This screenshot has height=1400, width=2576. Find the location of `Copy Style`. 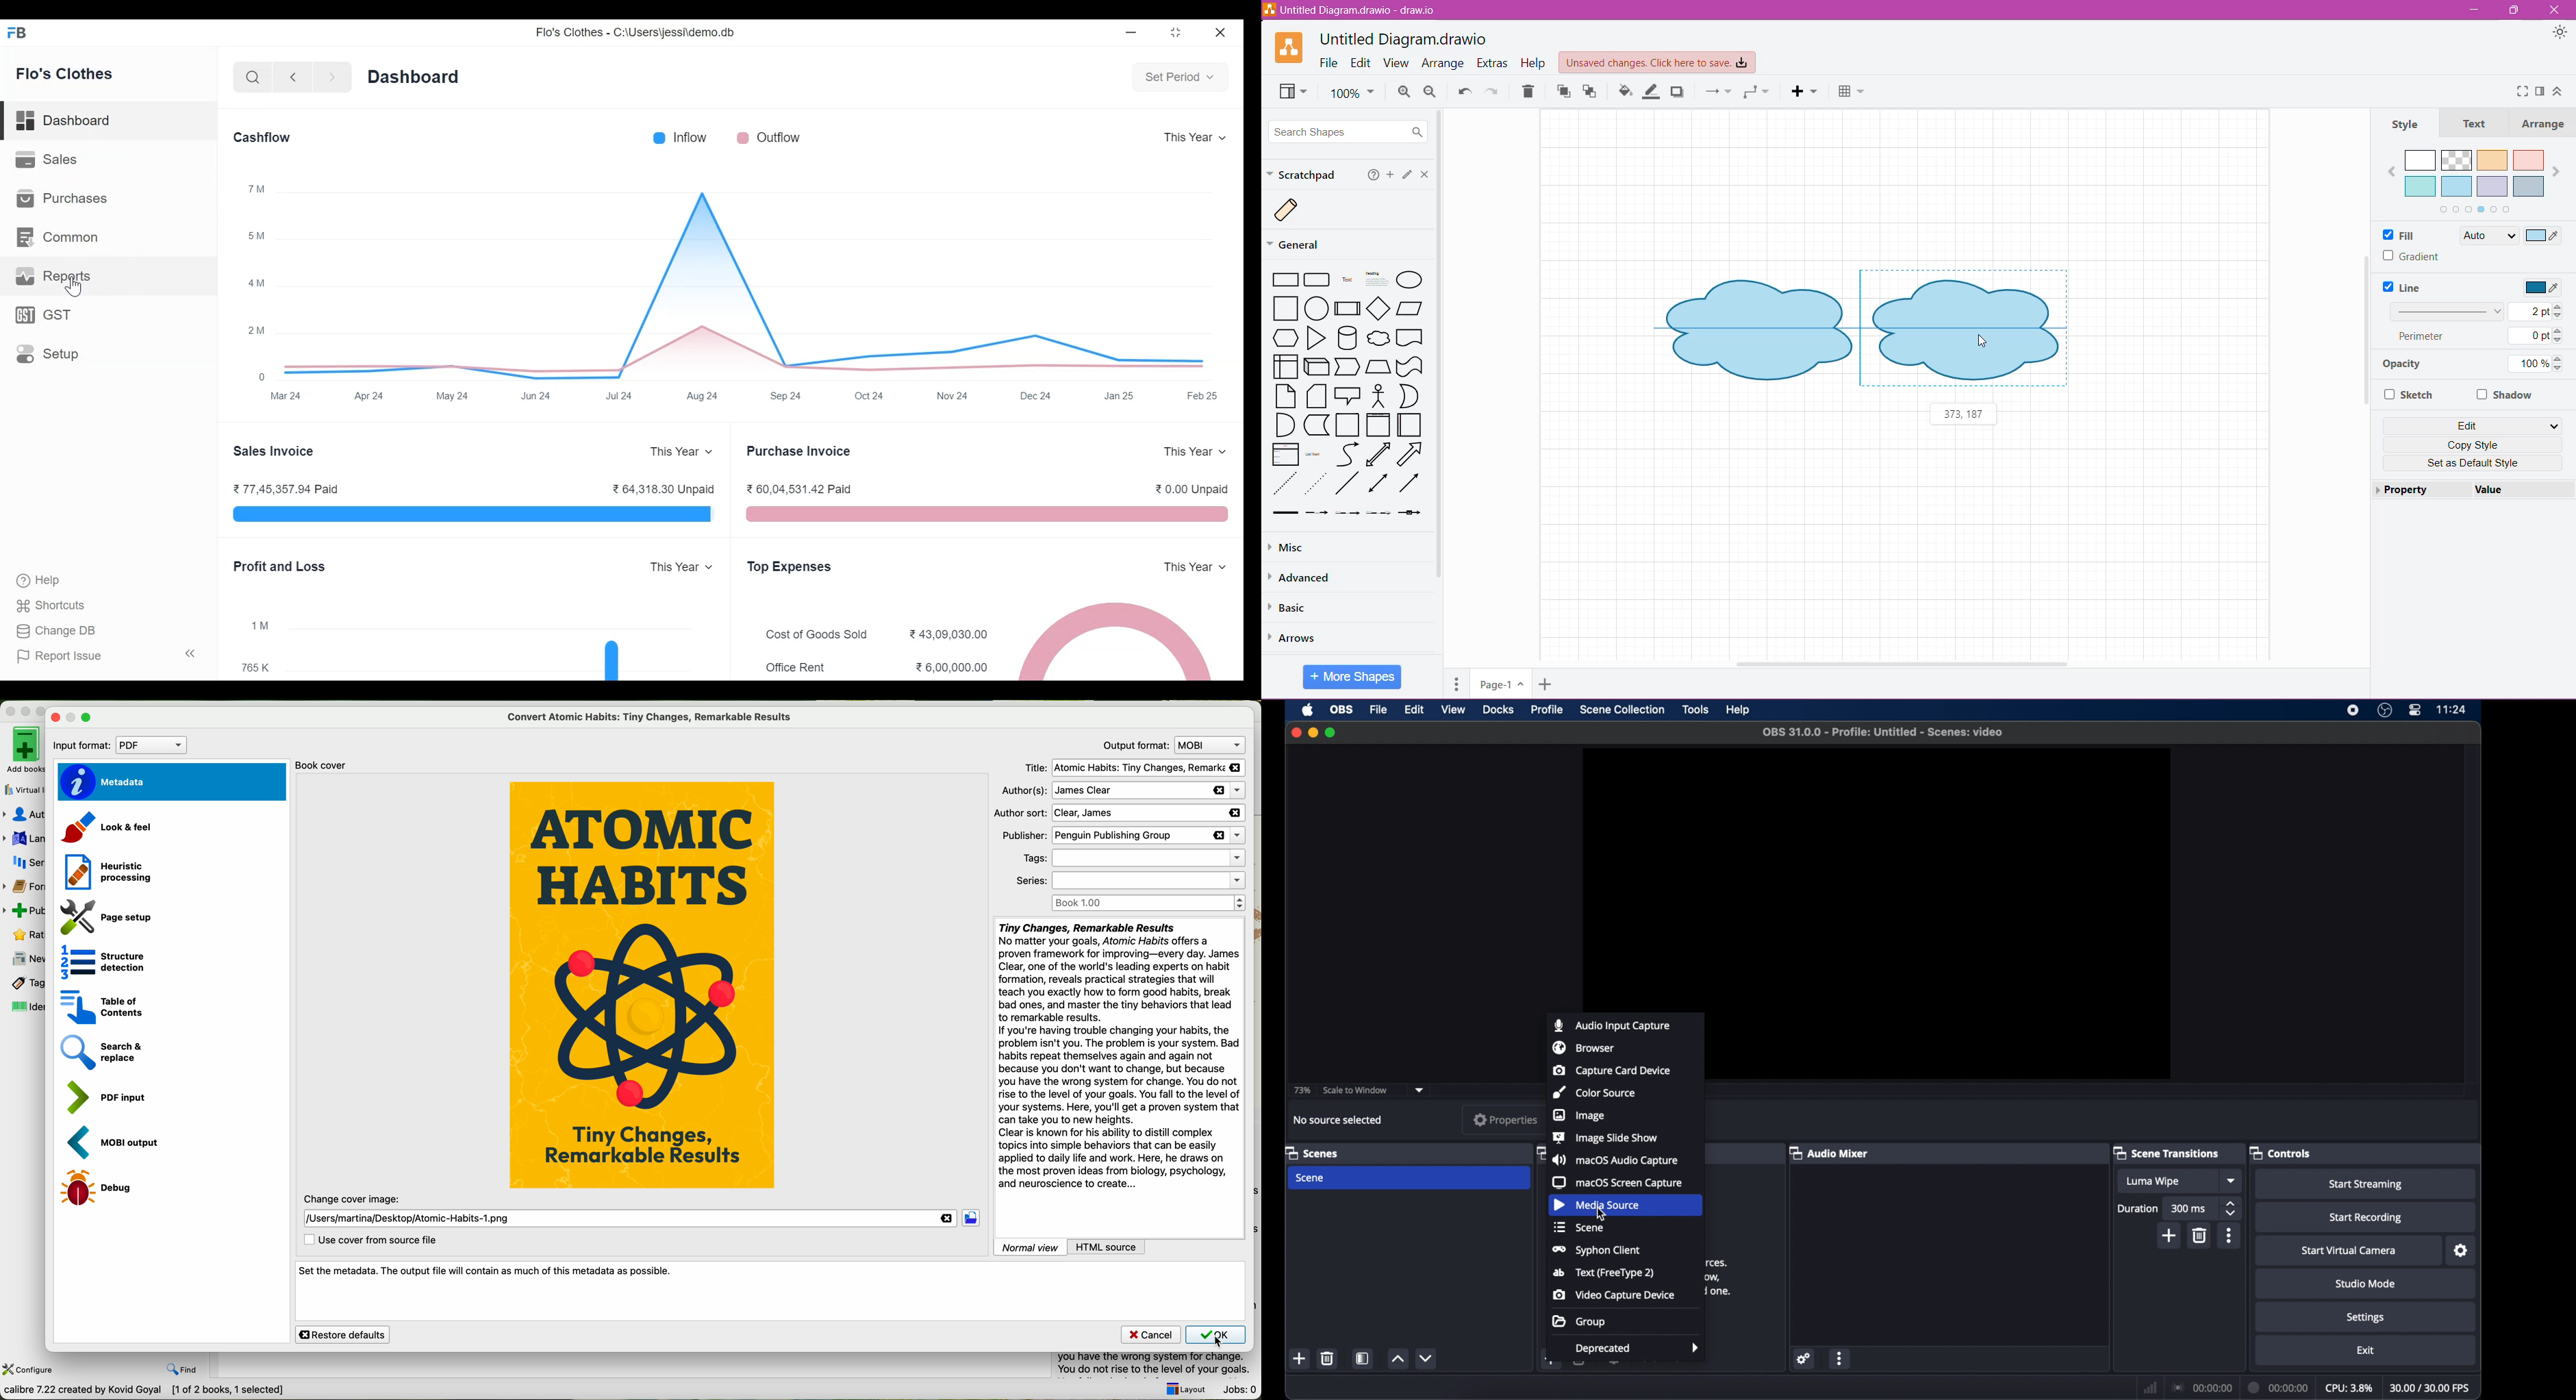

Copy Style is located at coordinates (2475, 445).